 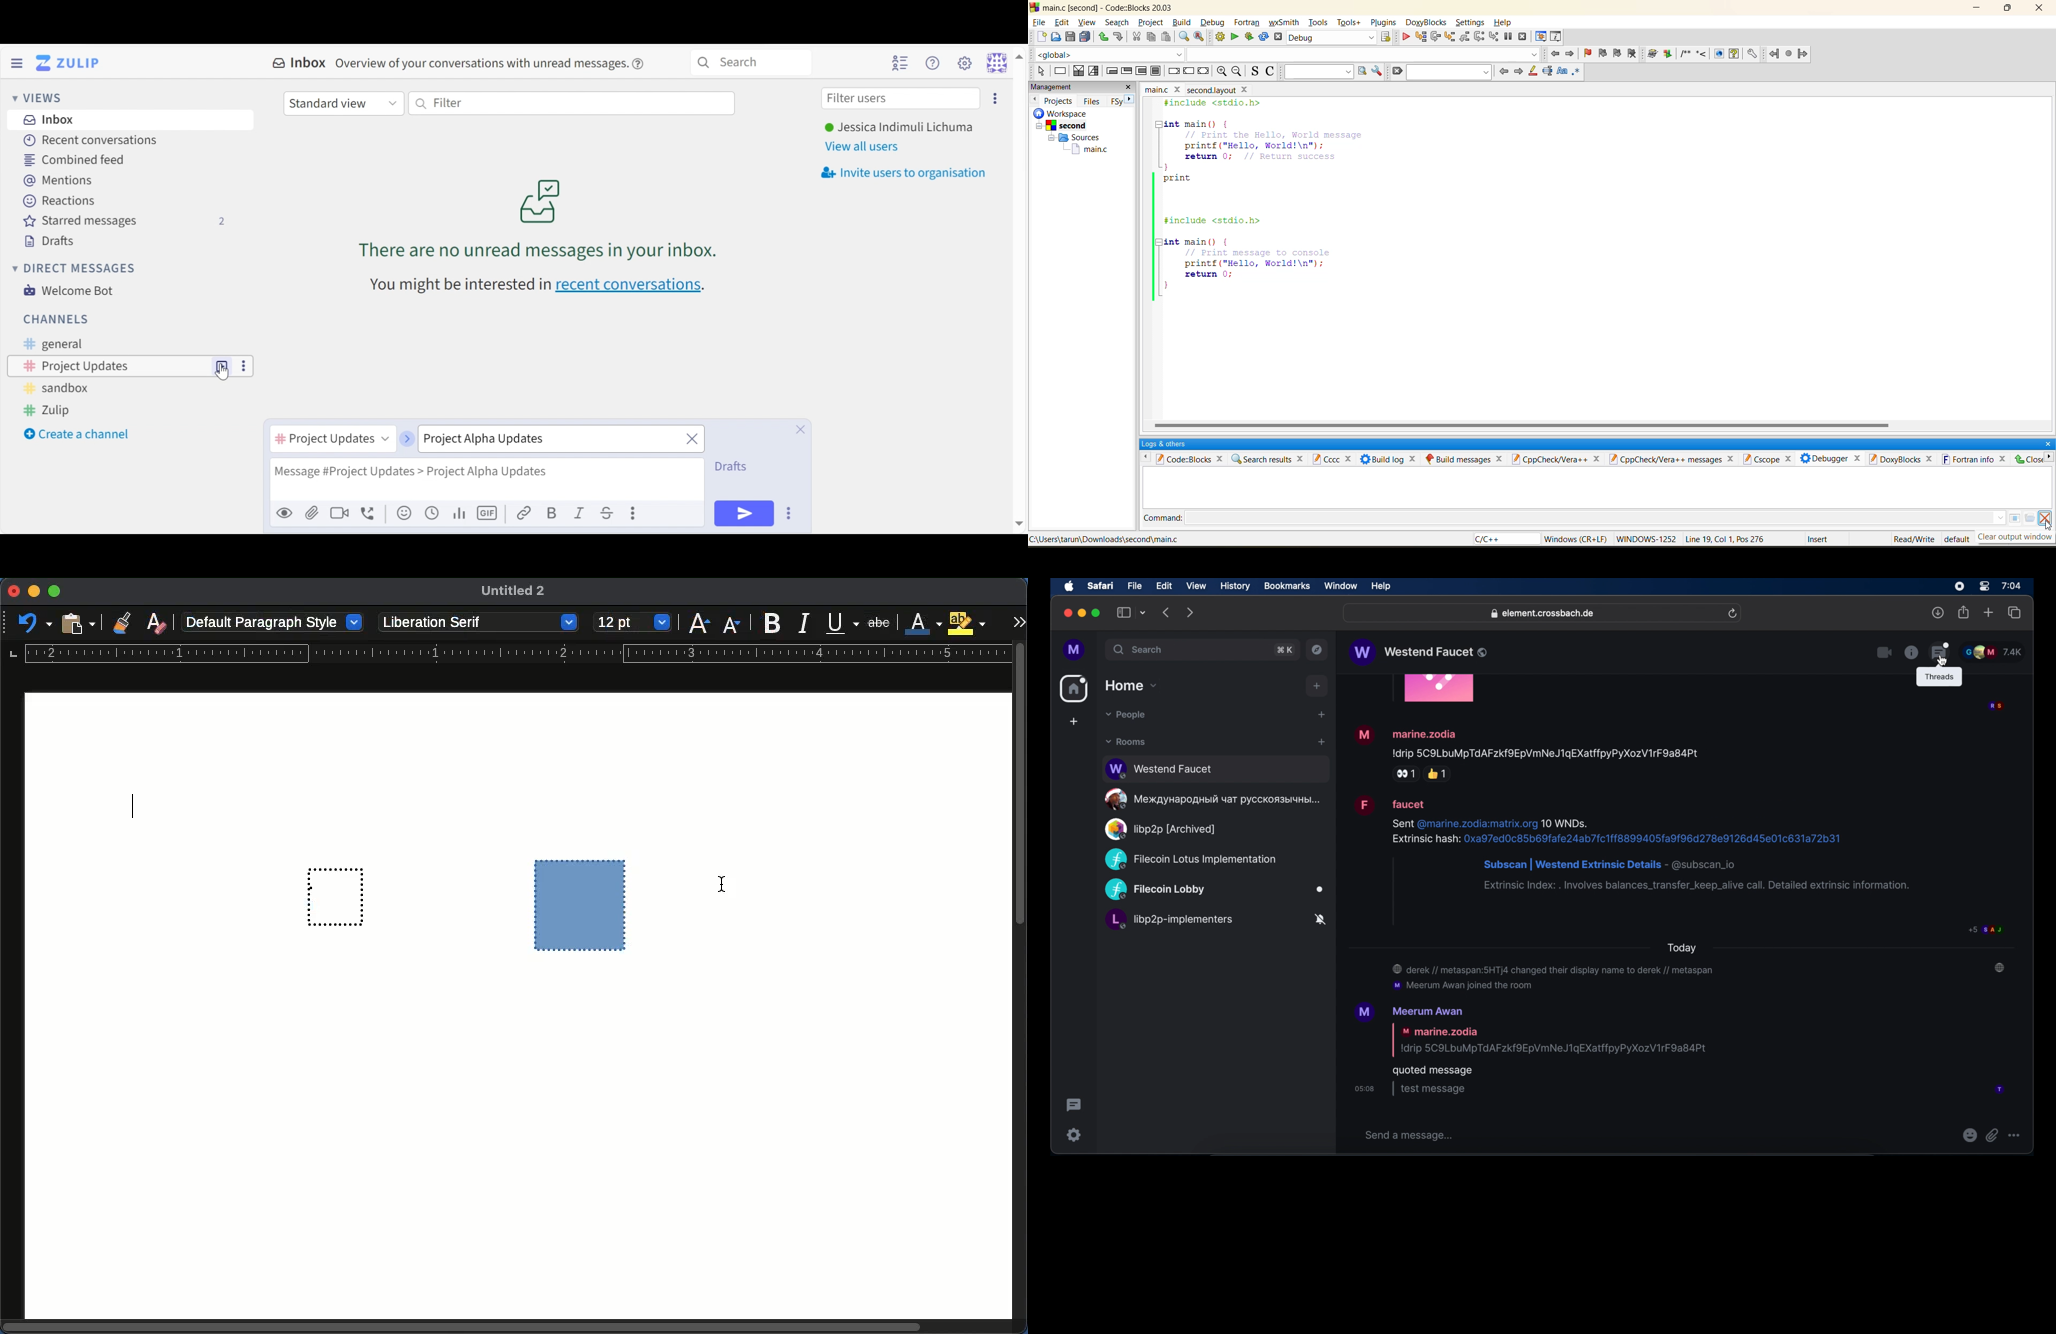 I want to click on emoji, so click(x=1963, y=1135).